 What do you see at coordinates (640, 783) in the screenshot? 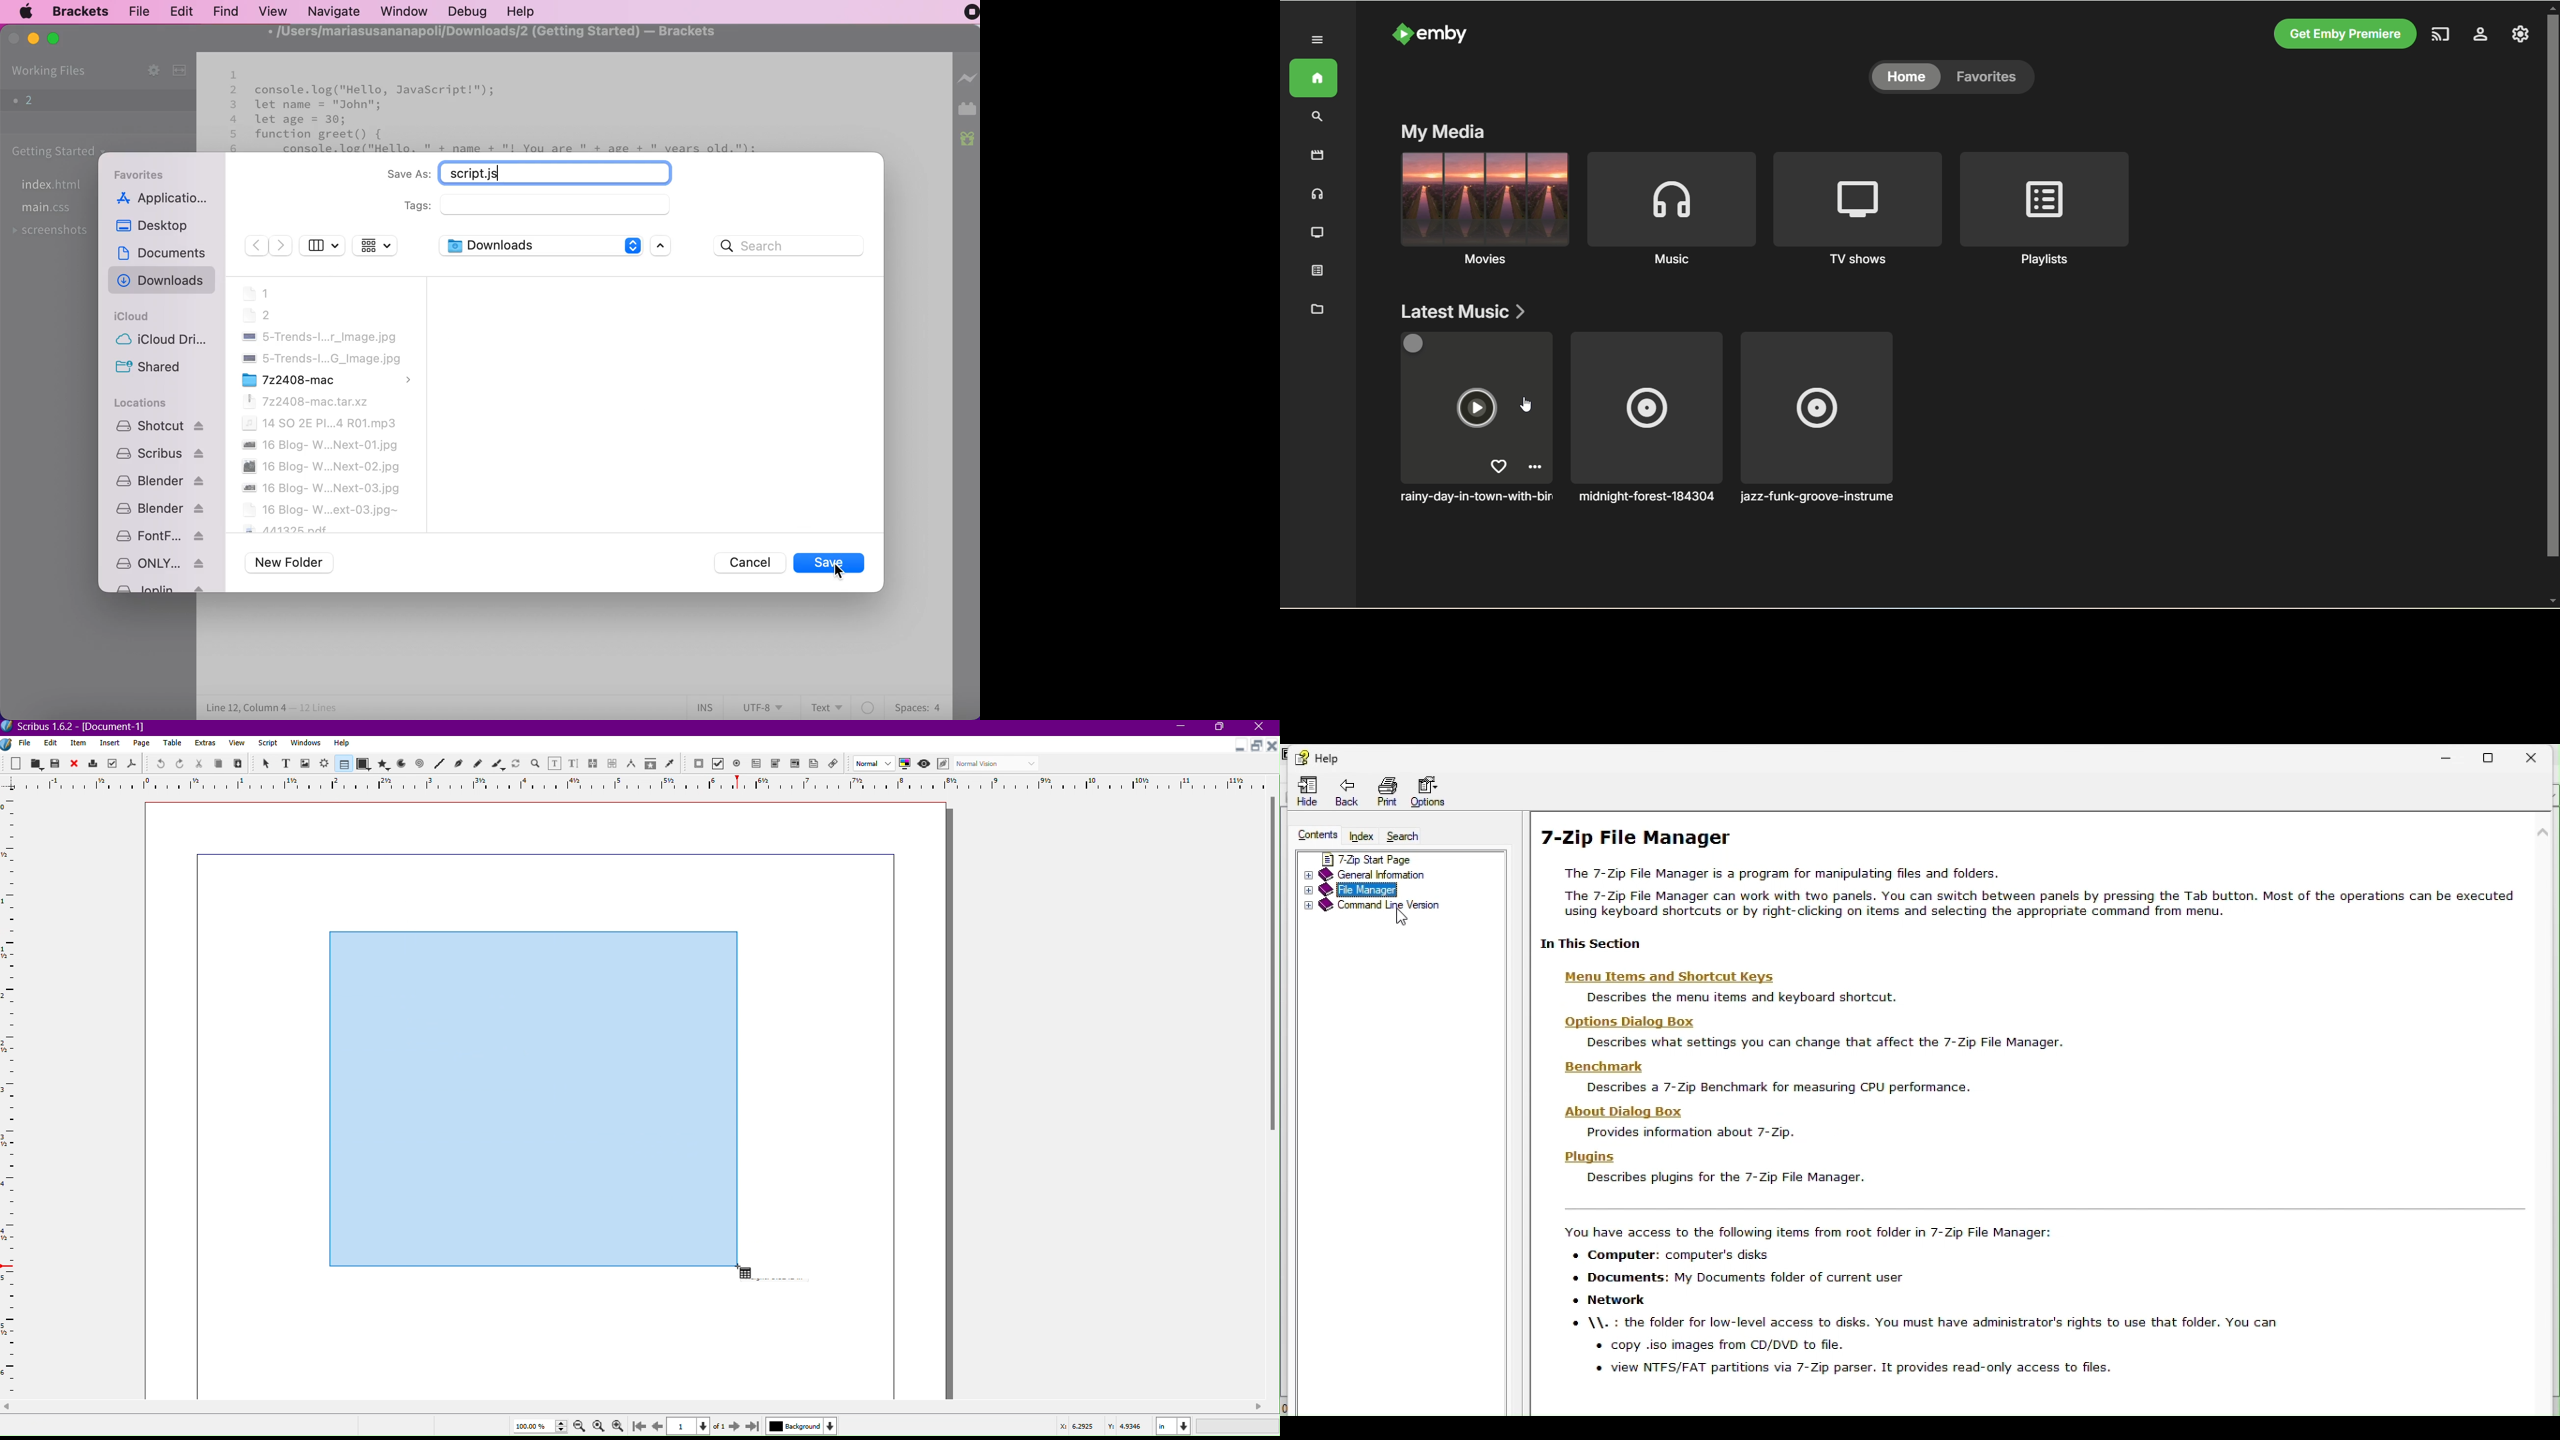
I see `Ruler Line` at bounding box center [640, 783].